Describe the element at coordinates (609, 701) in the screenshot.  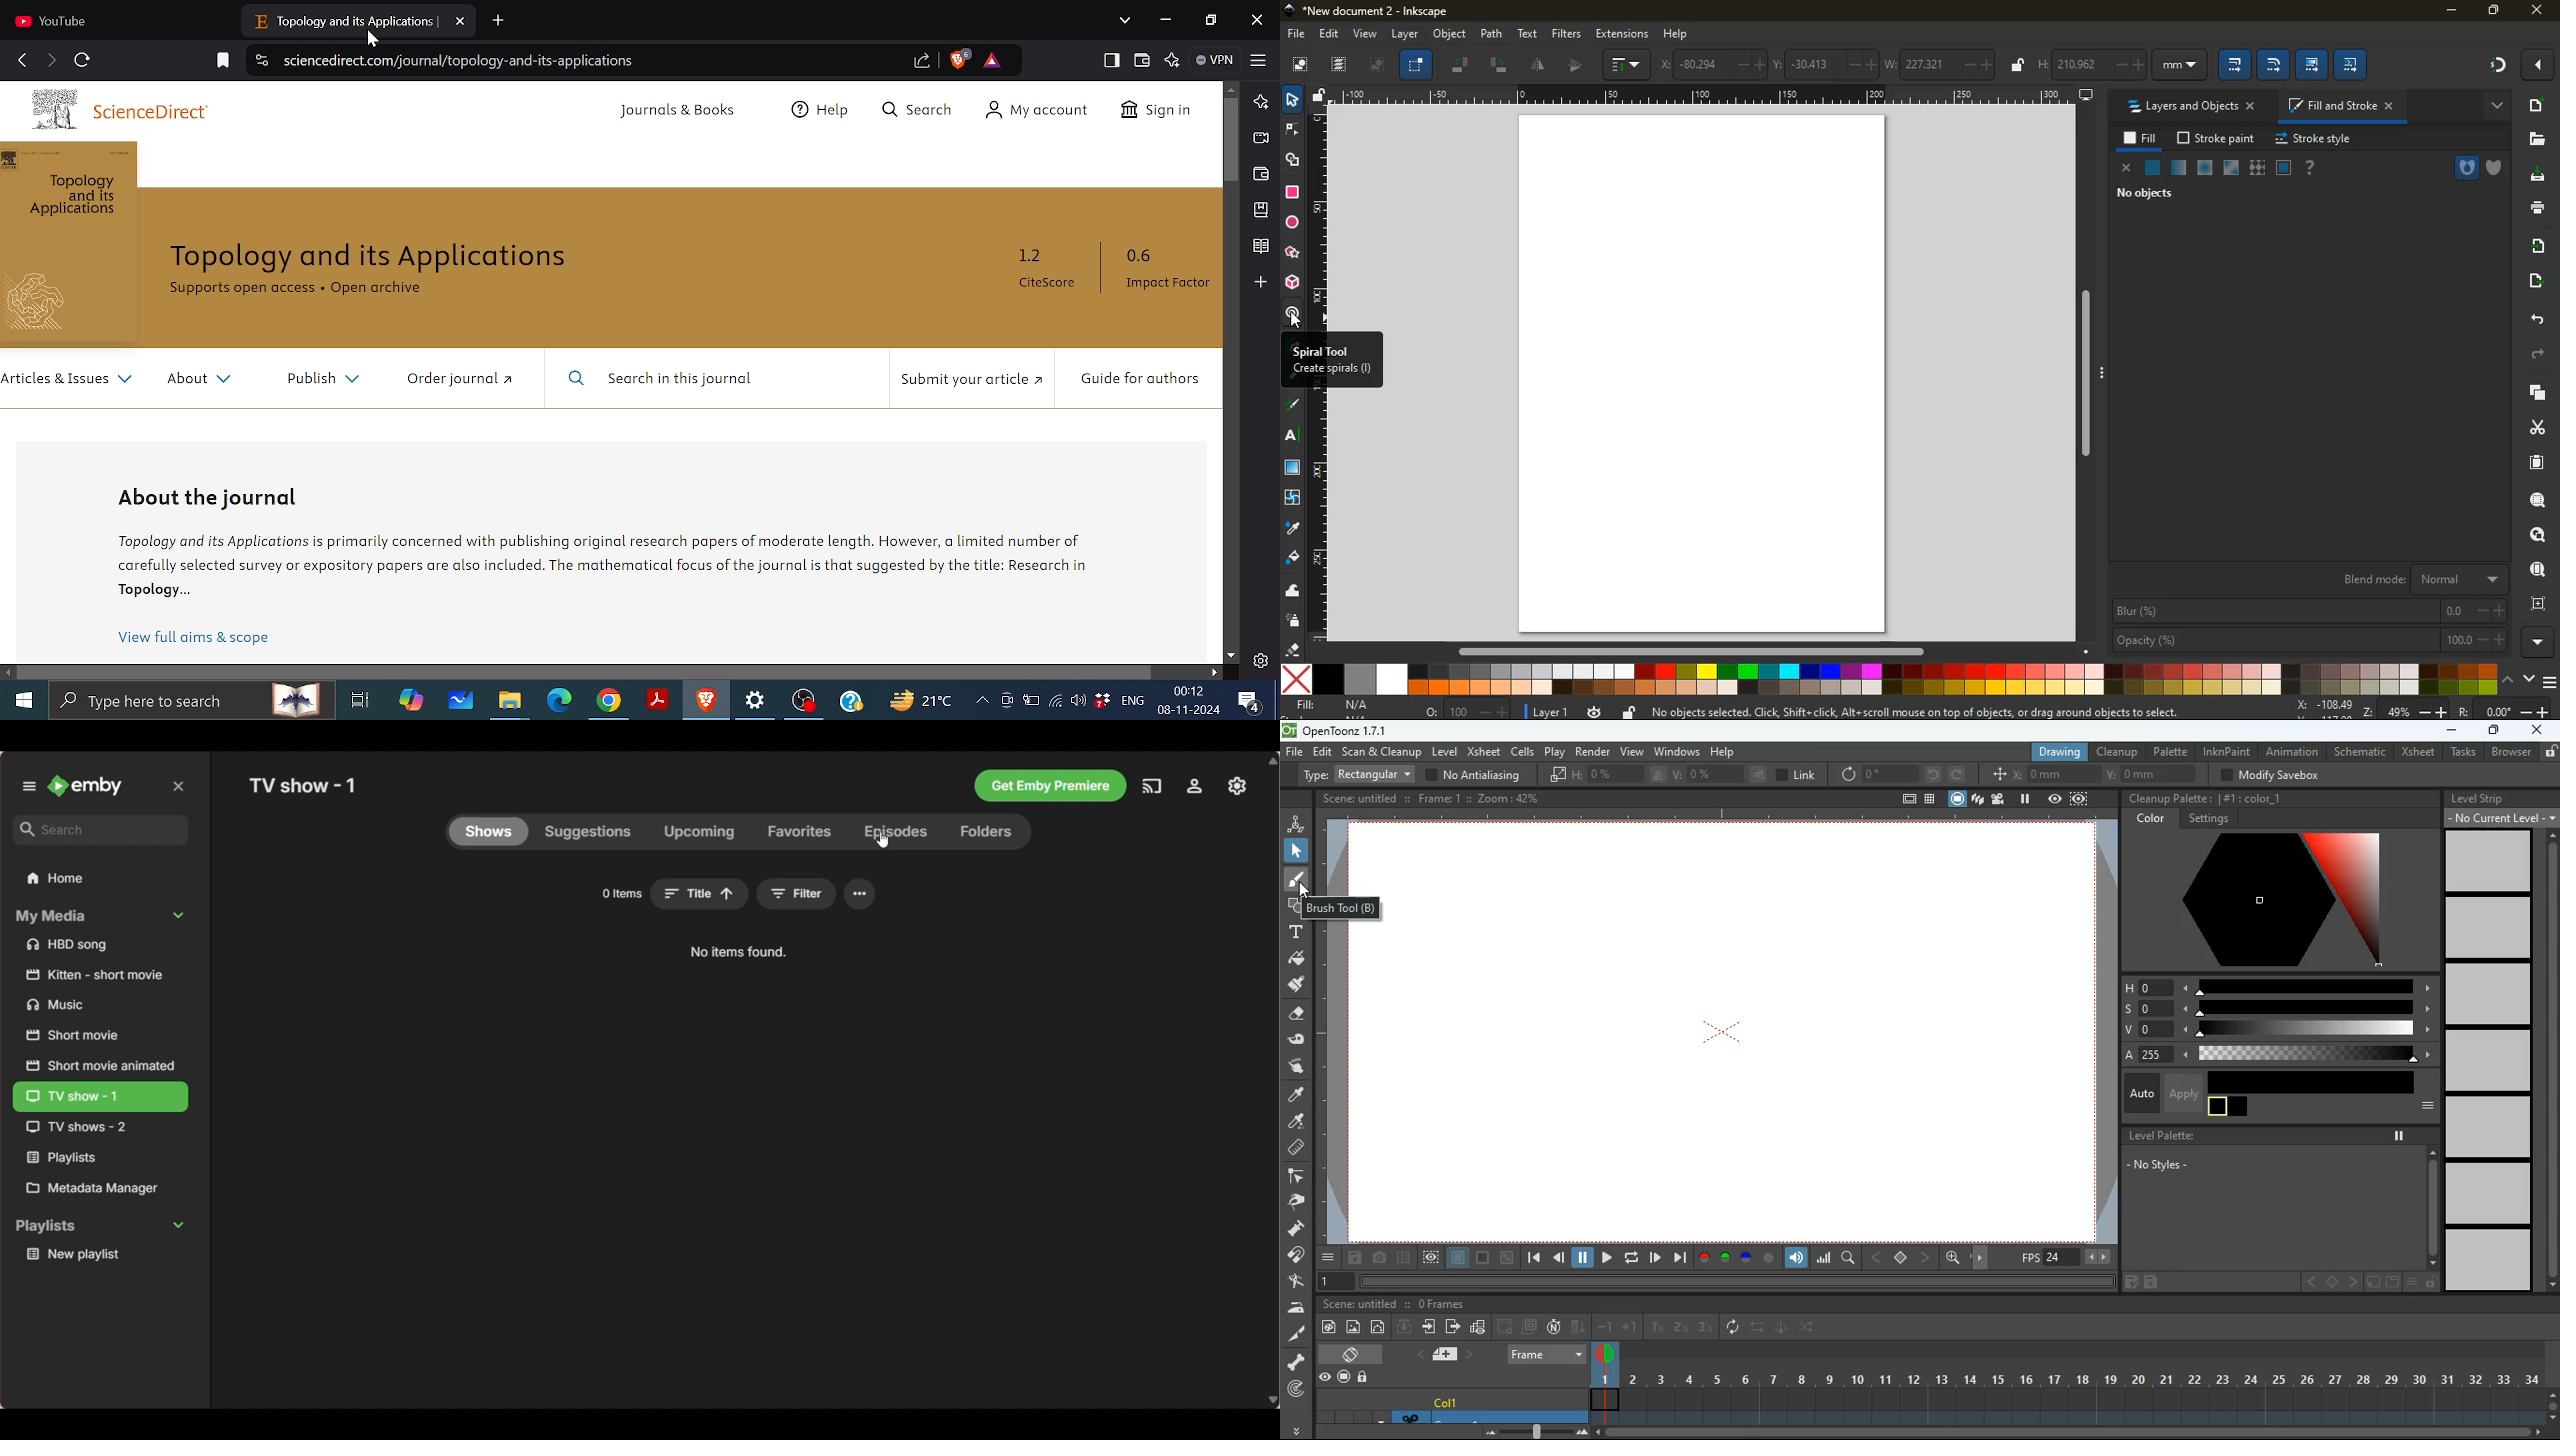
I see `Chrome` at that location.